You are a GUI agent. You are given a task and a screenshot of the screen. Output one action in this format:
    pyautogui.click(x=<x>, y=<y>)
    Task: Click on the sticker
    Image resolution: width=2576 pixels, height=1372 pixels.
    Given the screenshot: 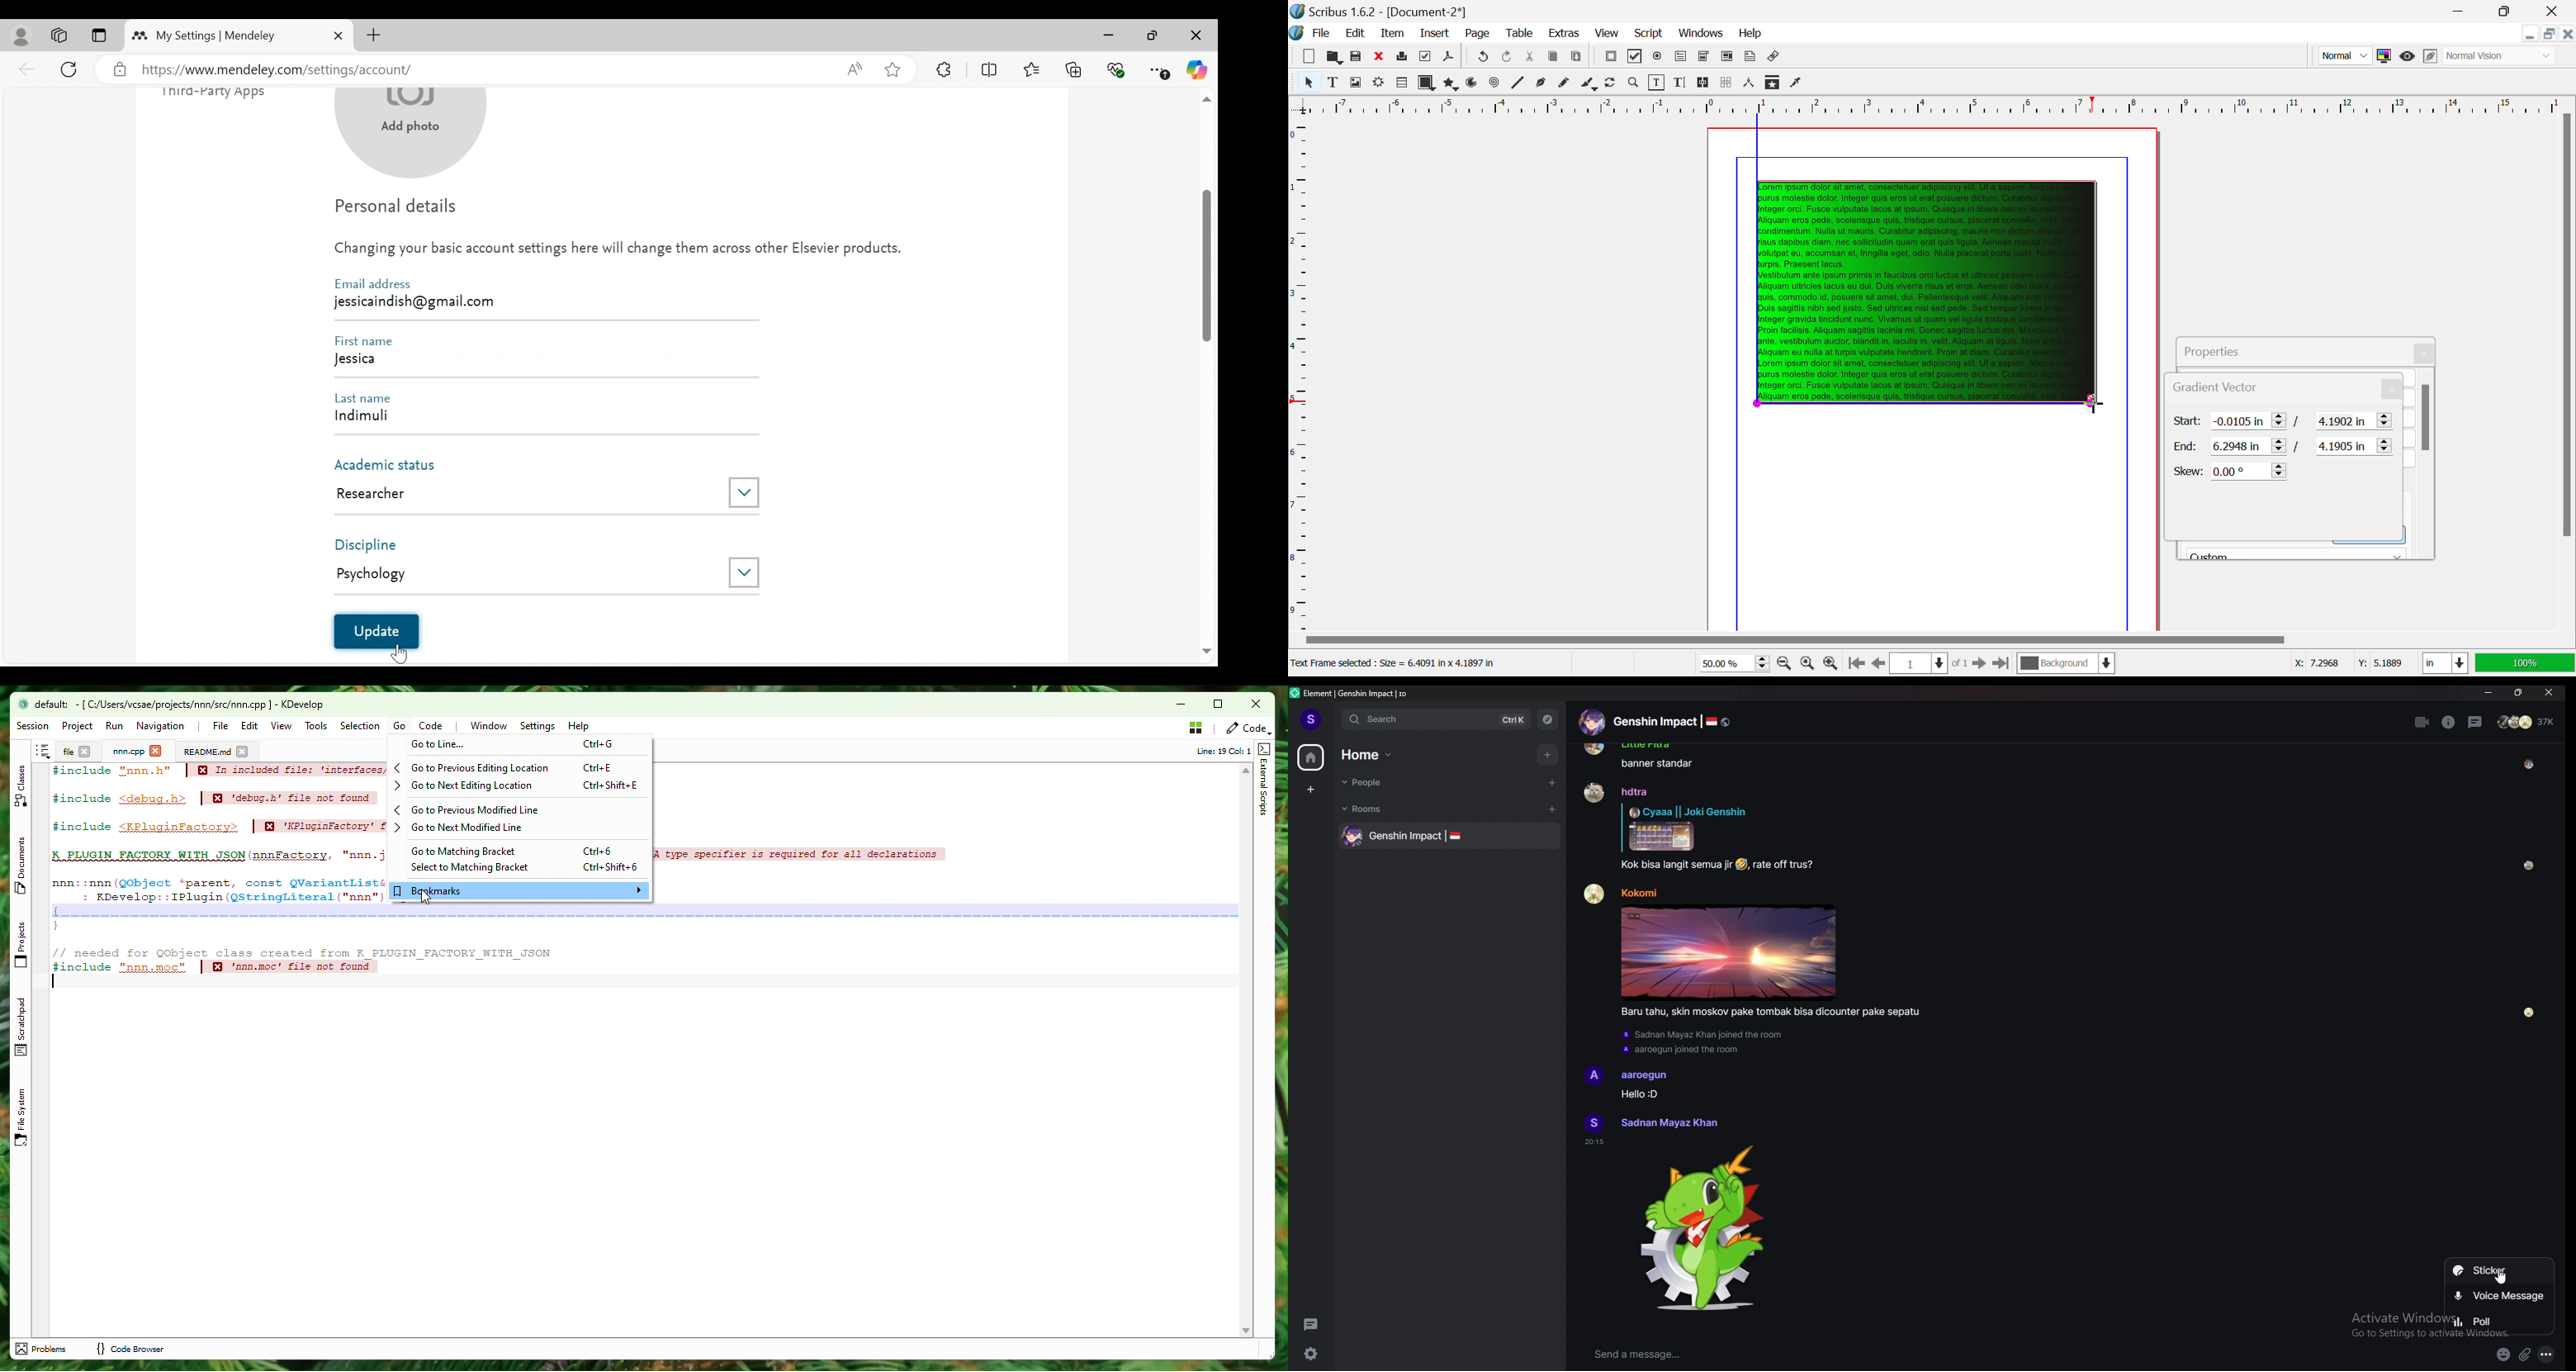 What is the action you would take?
    pyautogui.click(x=2500, y=1273)
    